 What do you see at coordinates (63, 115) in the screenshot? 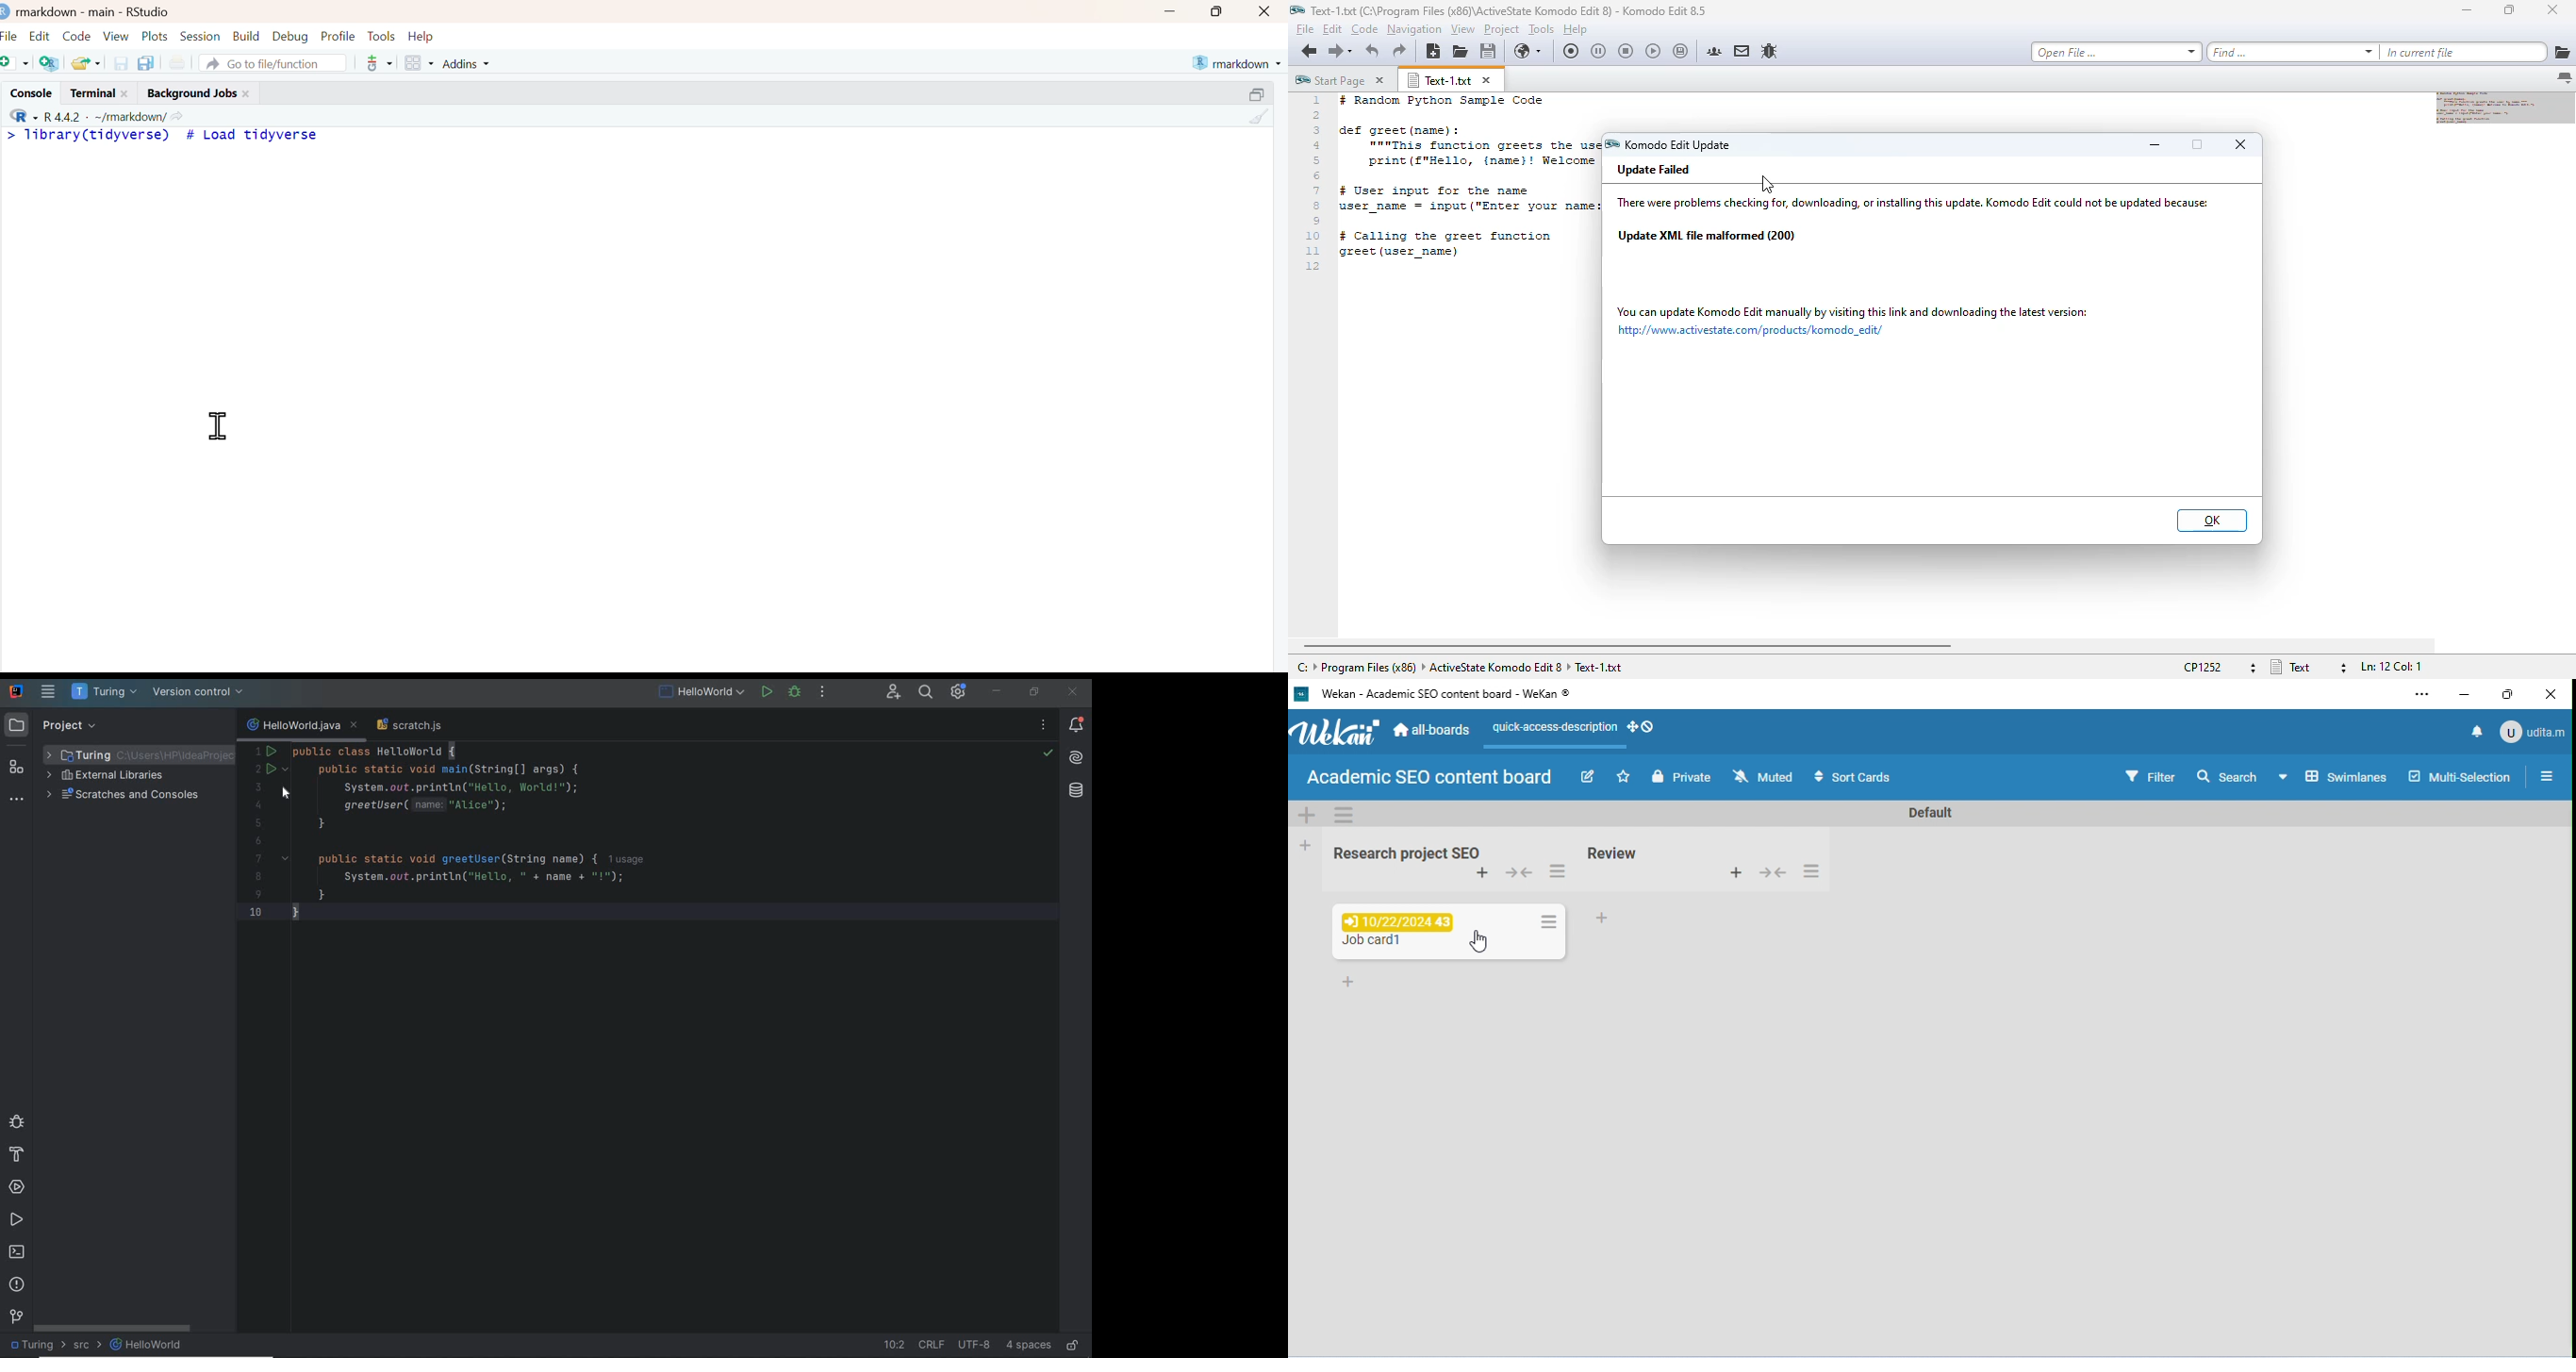
I see `R 4.4.2` at bounding box center [63, 115].